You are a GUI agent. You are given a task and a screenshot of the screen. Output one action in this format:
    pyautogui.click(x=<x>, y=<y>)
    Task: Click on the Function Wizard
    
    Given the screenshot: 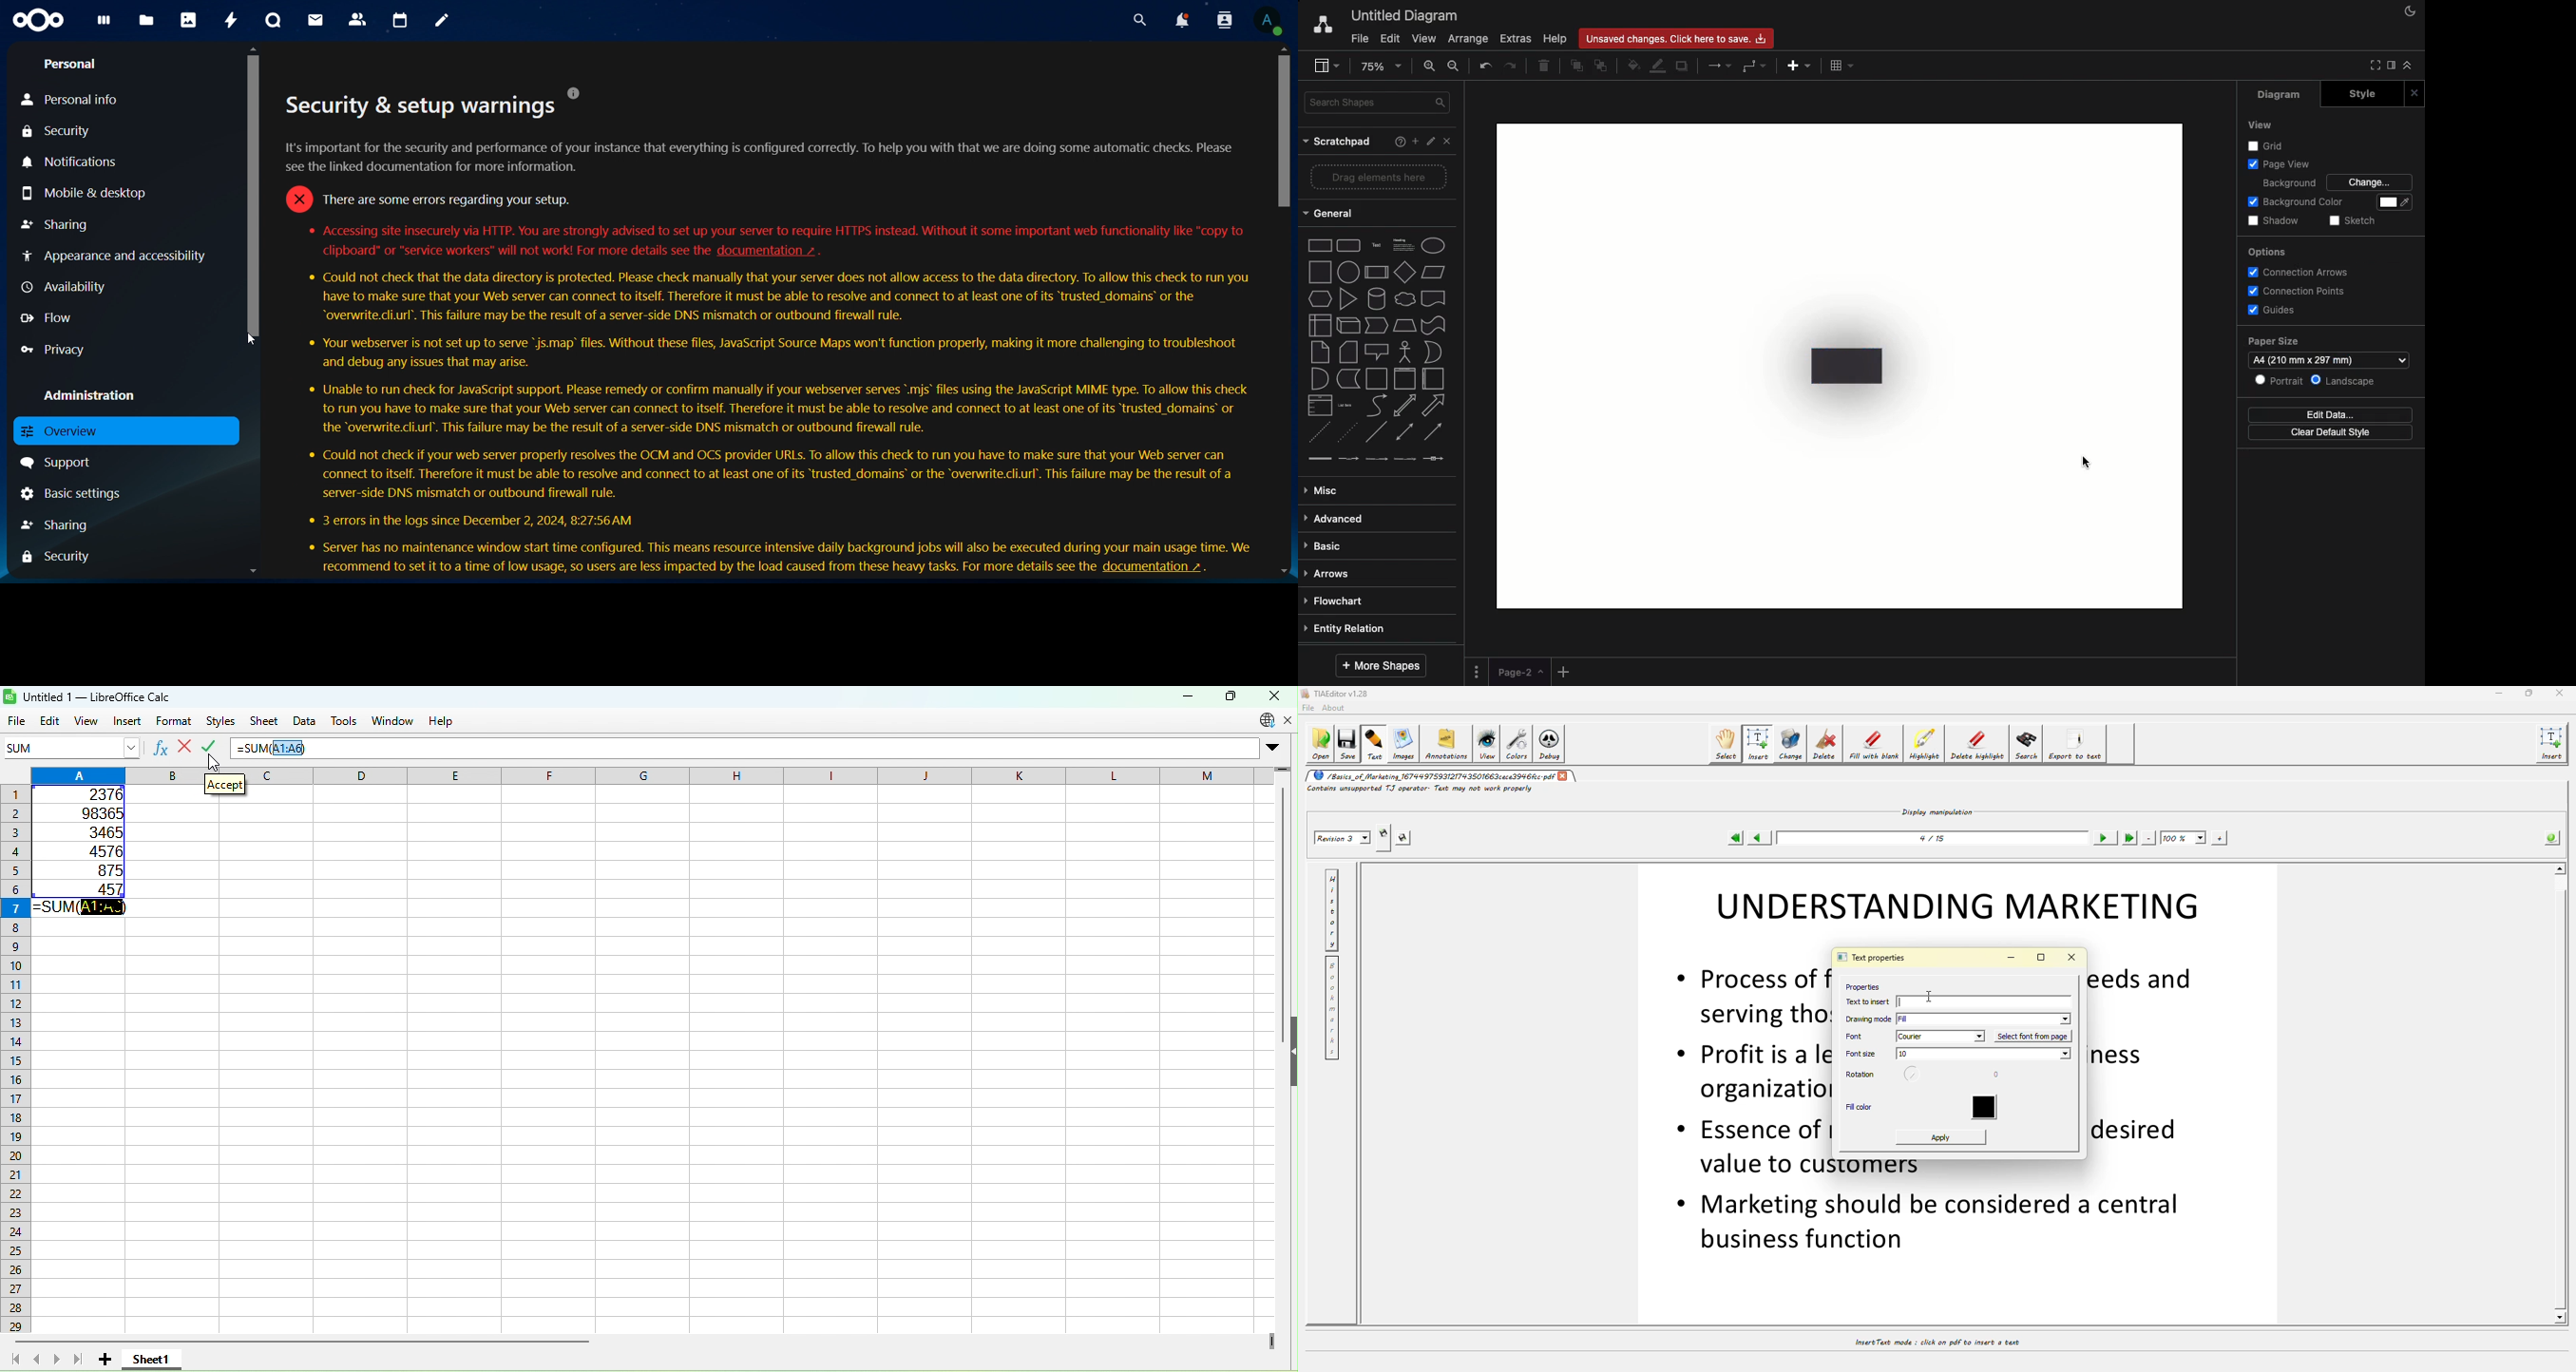 What is the action you would take?
    pyautogui.click(x=162, y=746)
    